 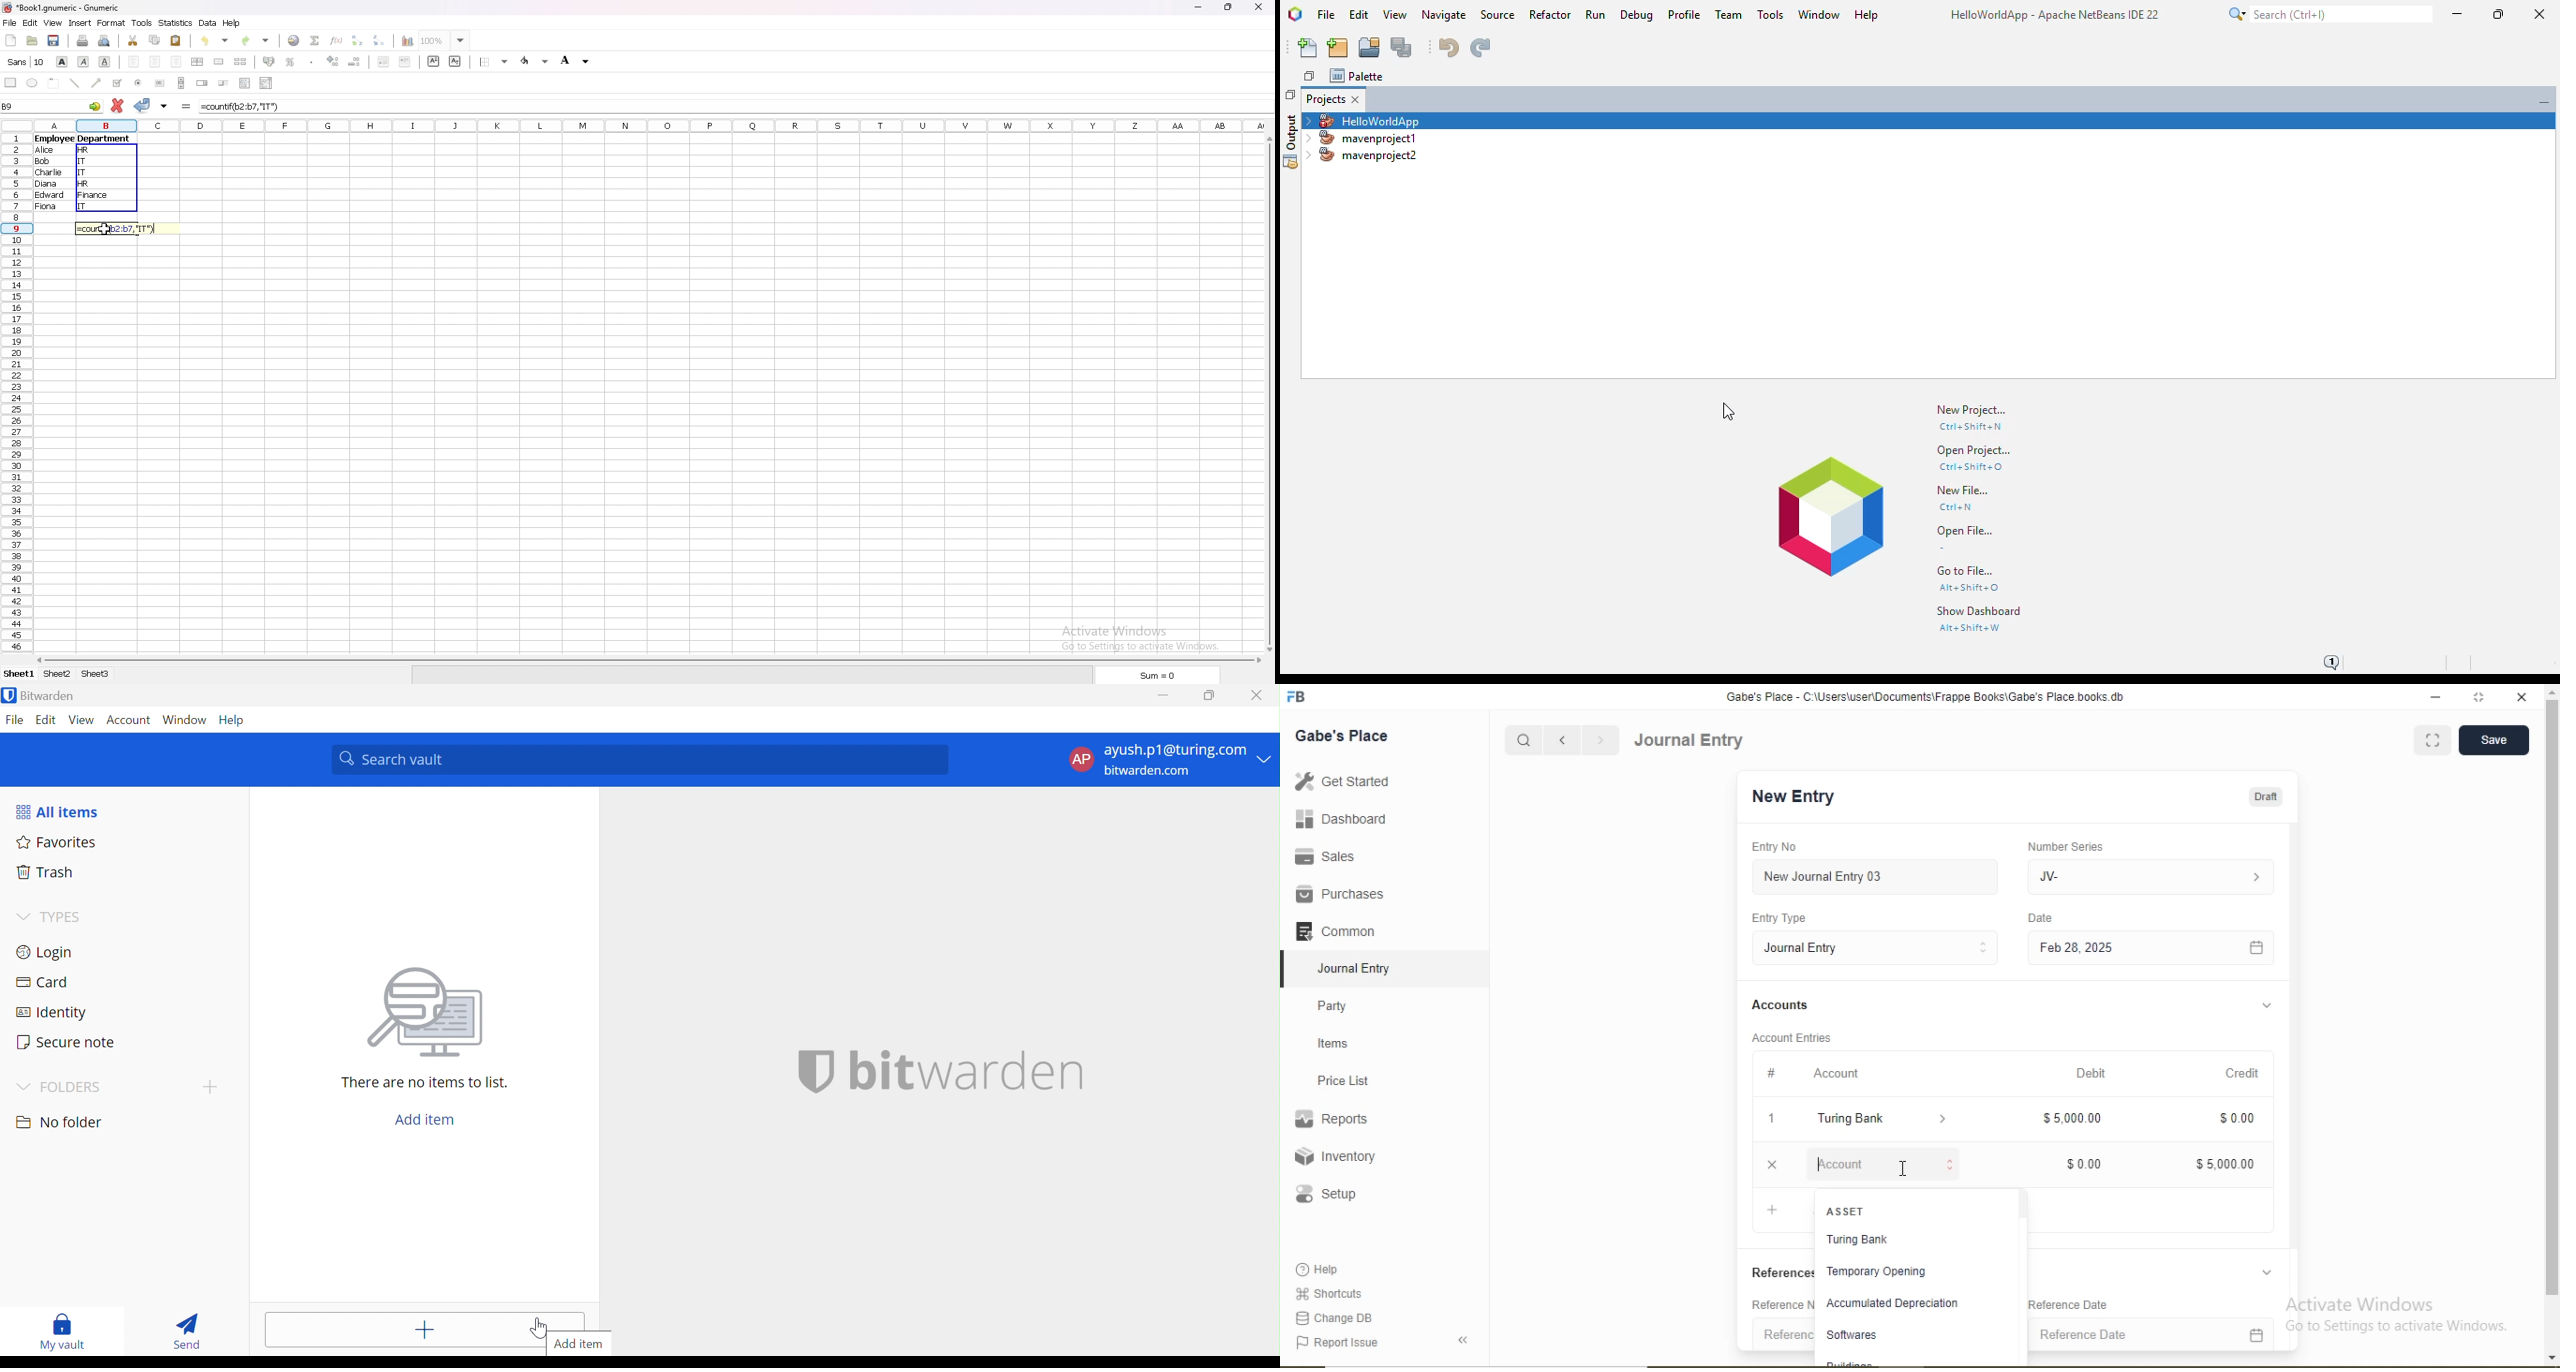 I want to click on Dropdown, so click(x=2264, y=1272).